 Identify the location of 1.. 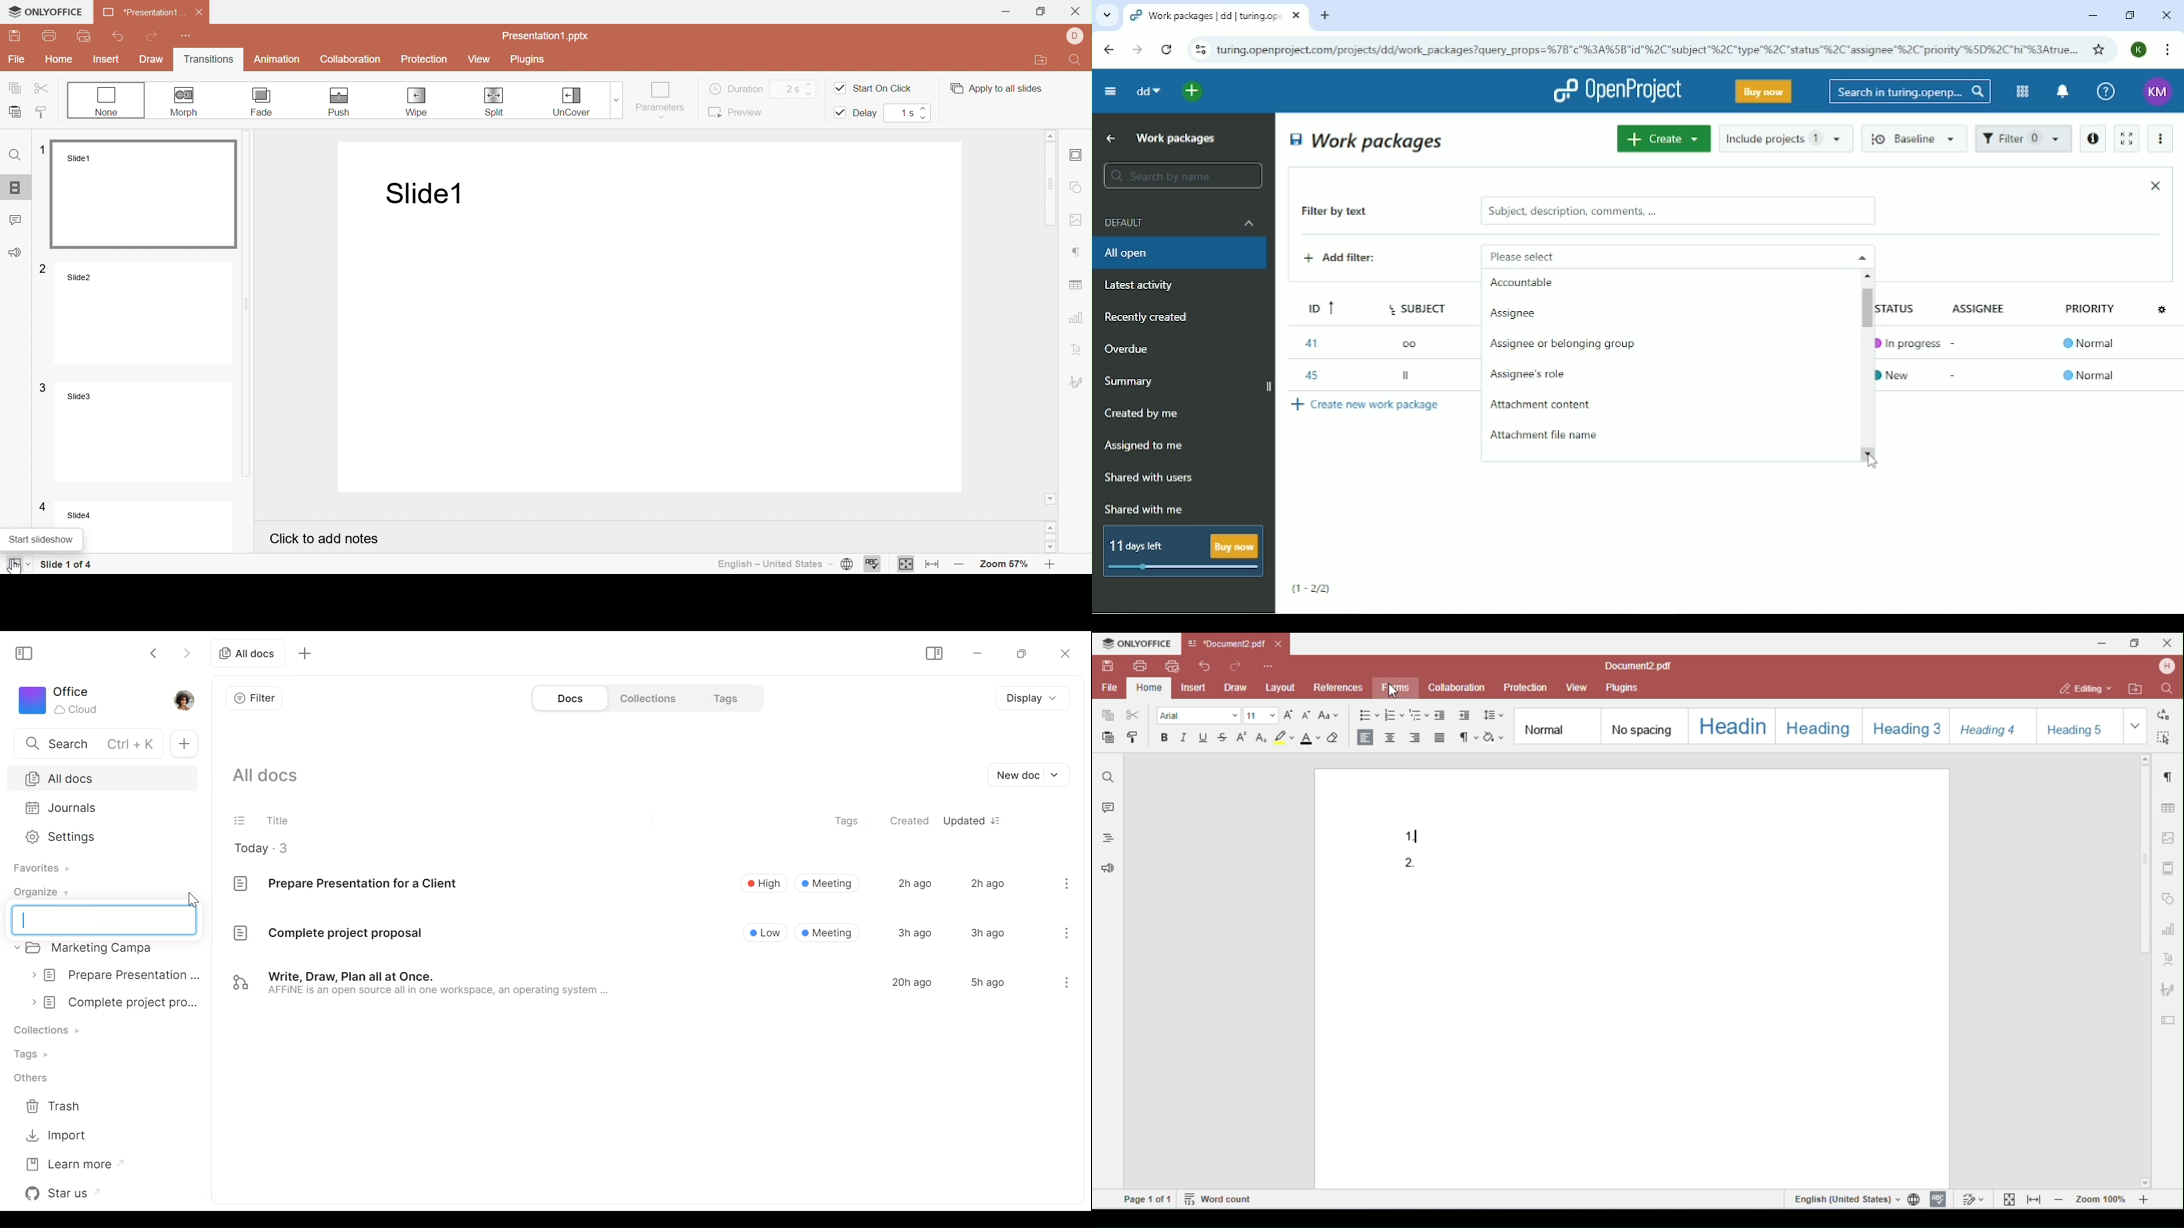
(1419, 835).